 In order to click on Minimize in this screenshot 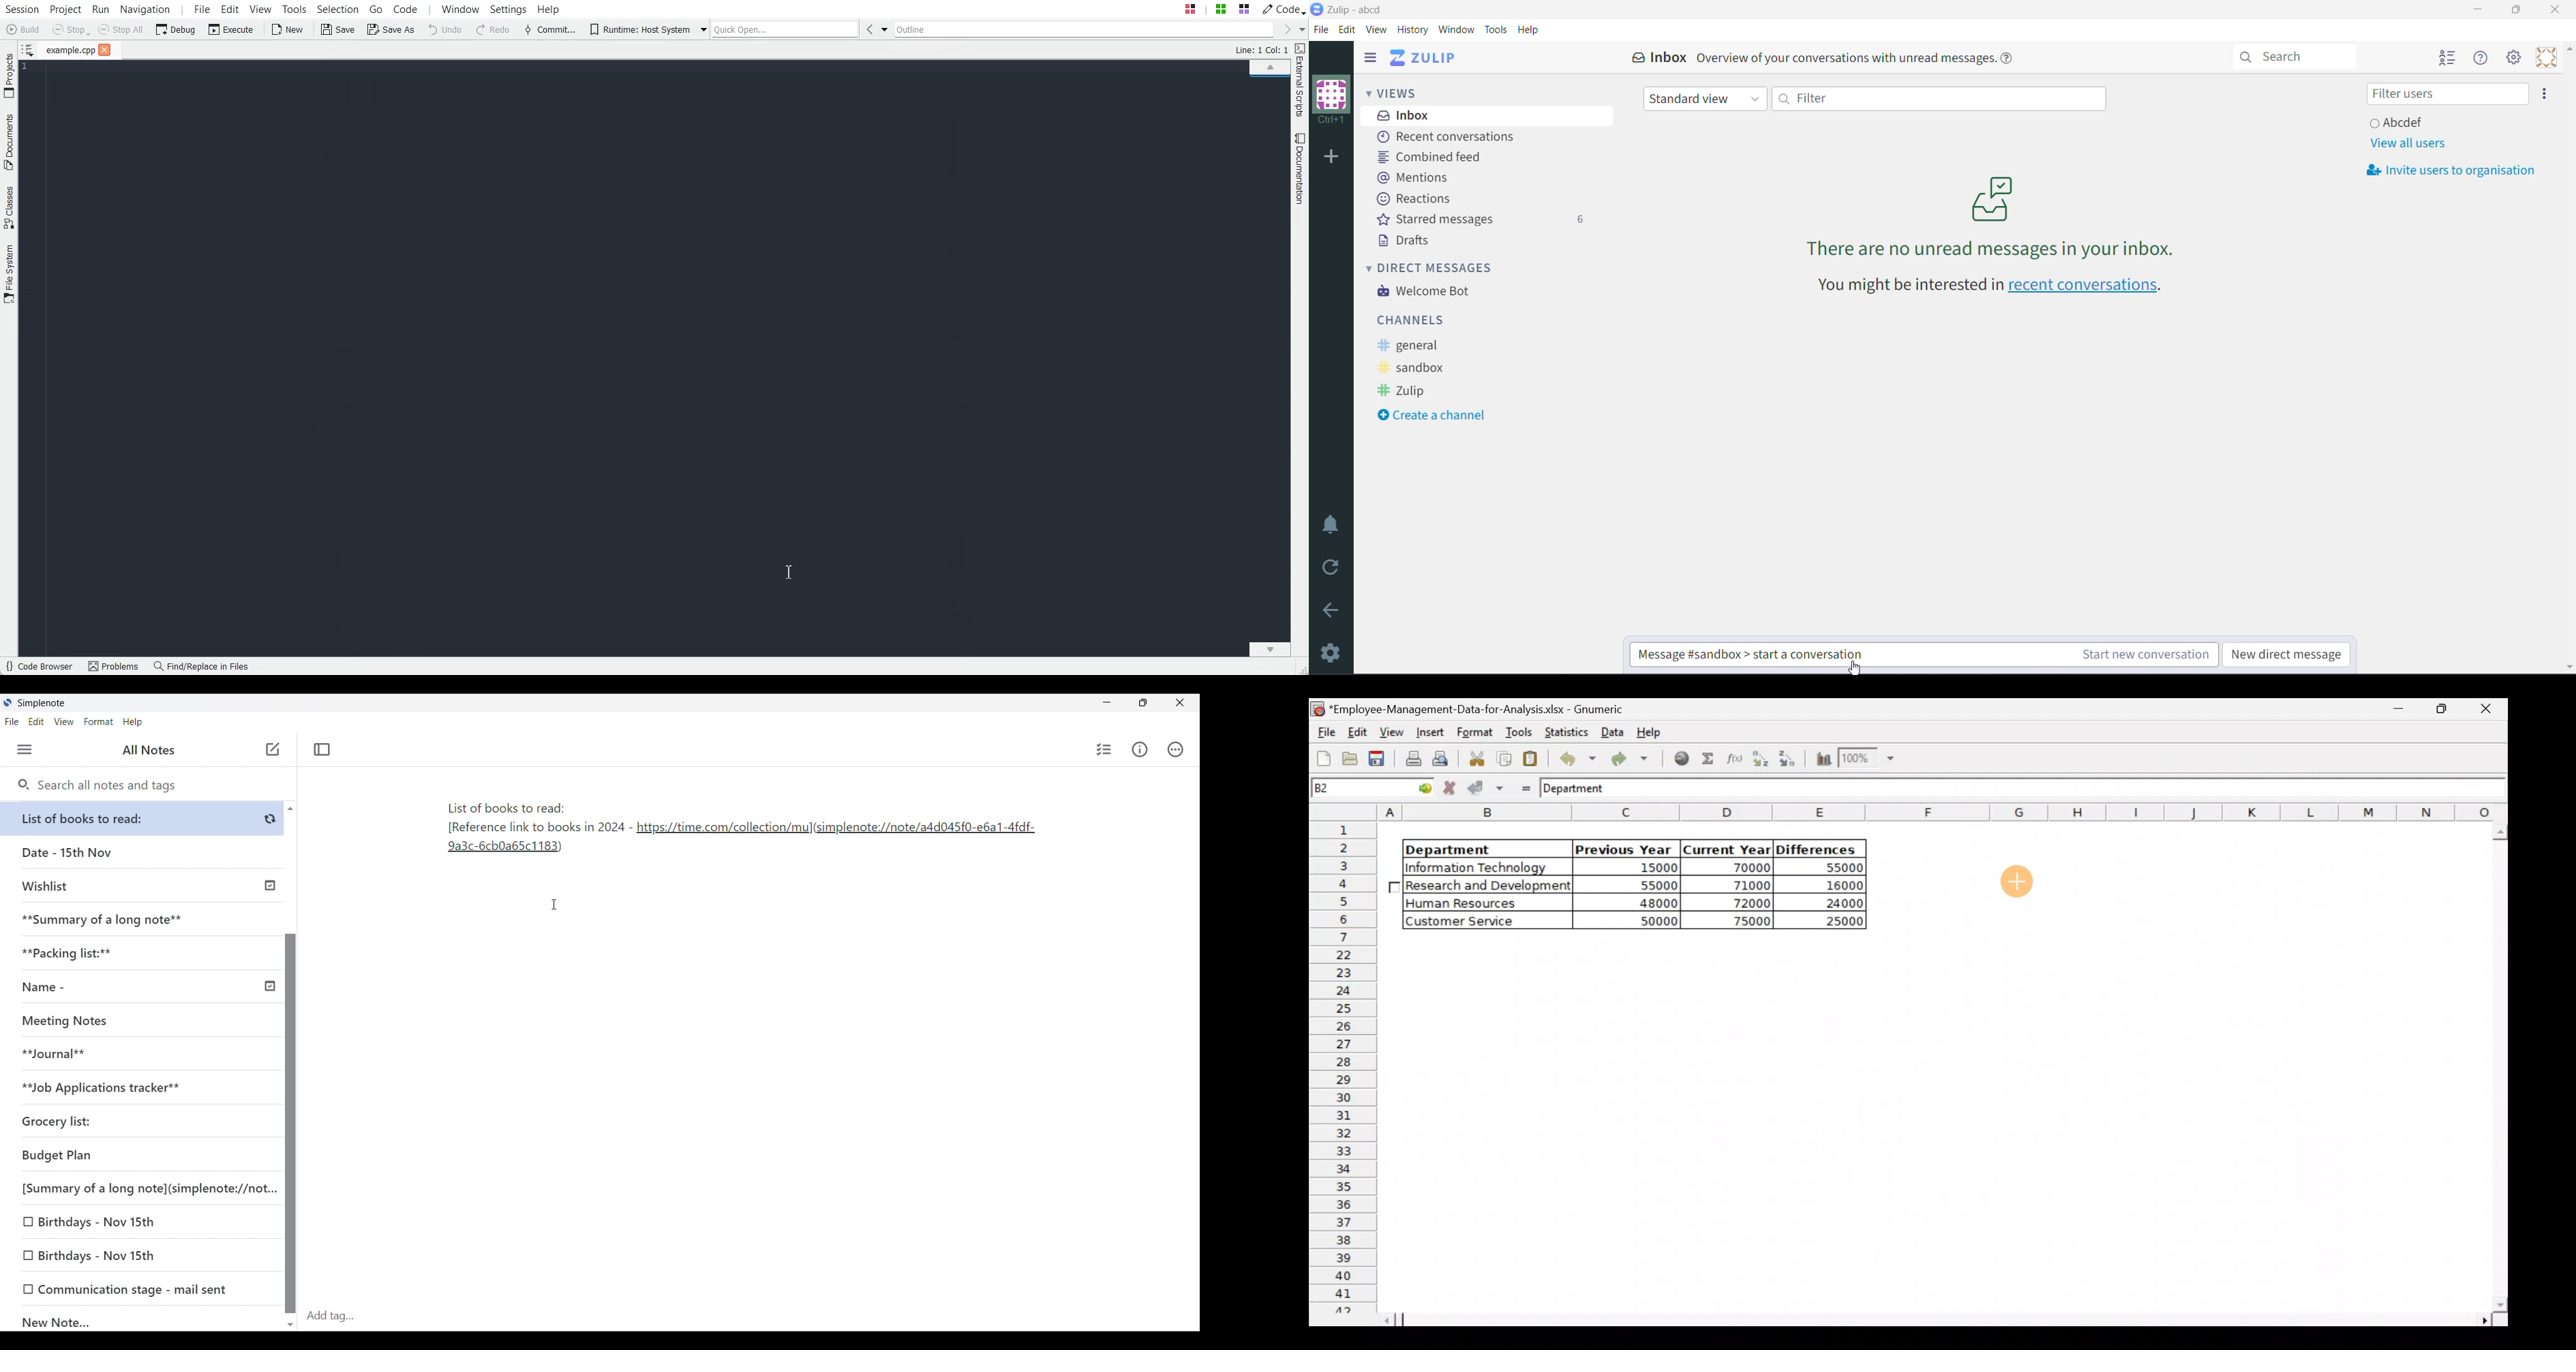, I will do `click(2479, 9)`.